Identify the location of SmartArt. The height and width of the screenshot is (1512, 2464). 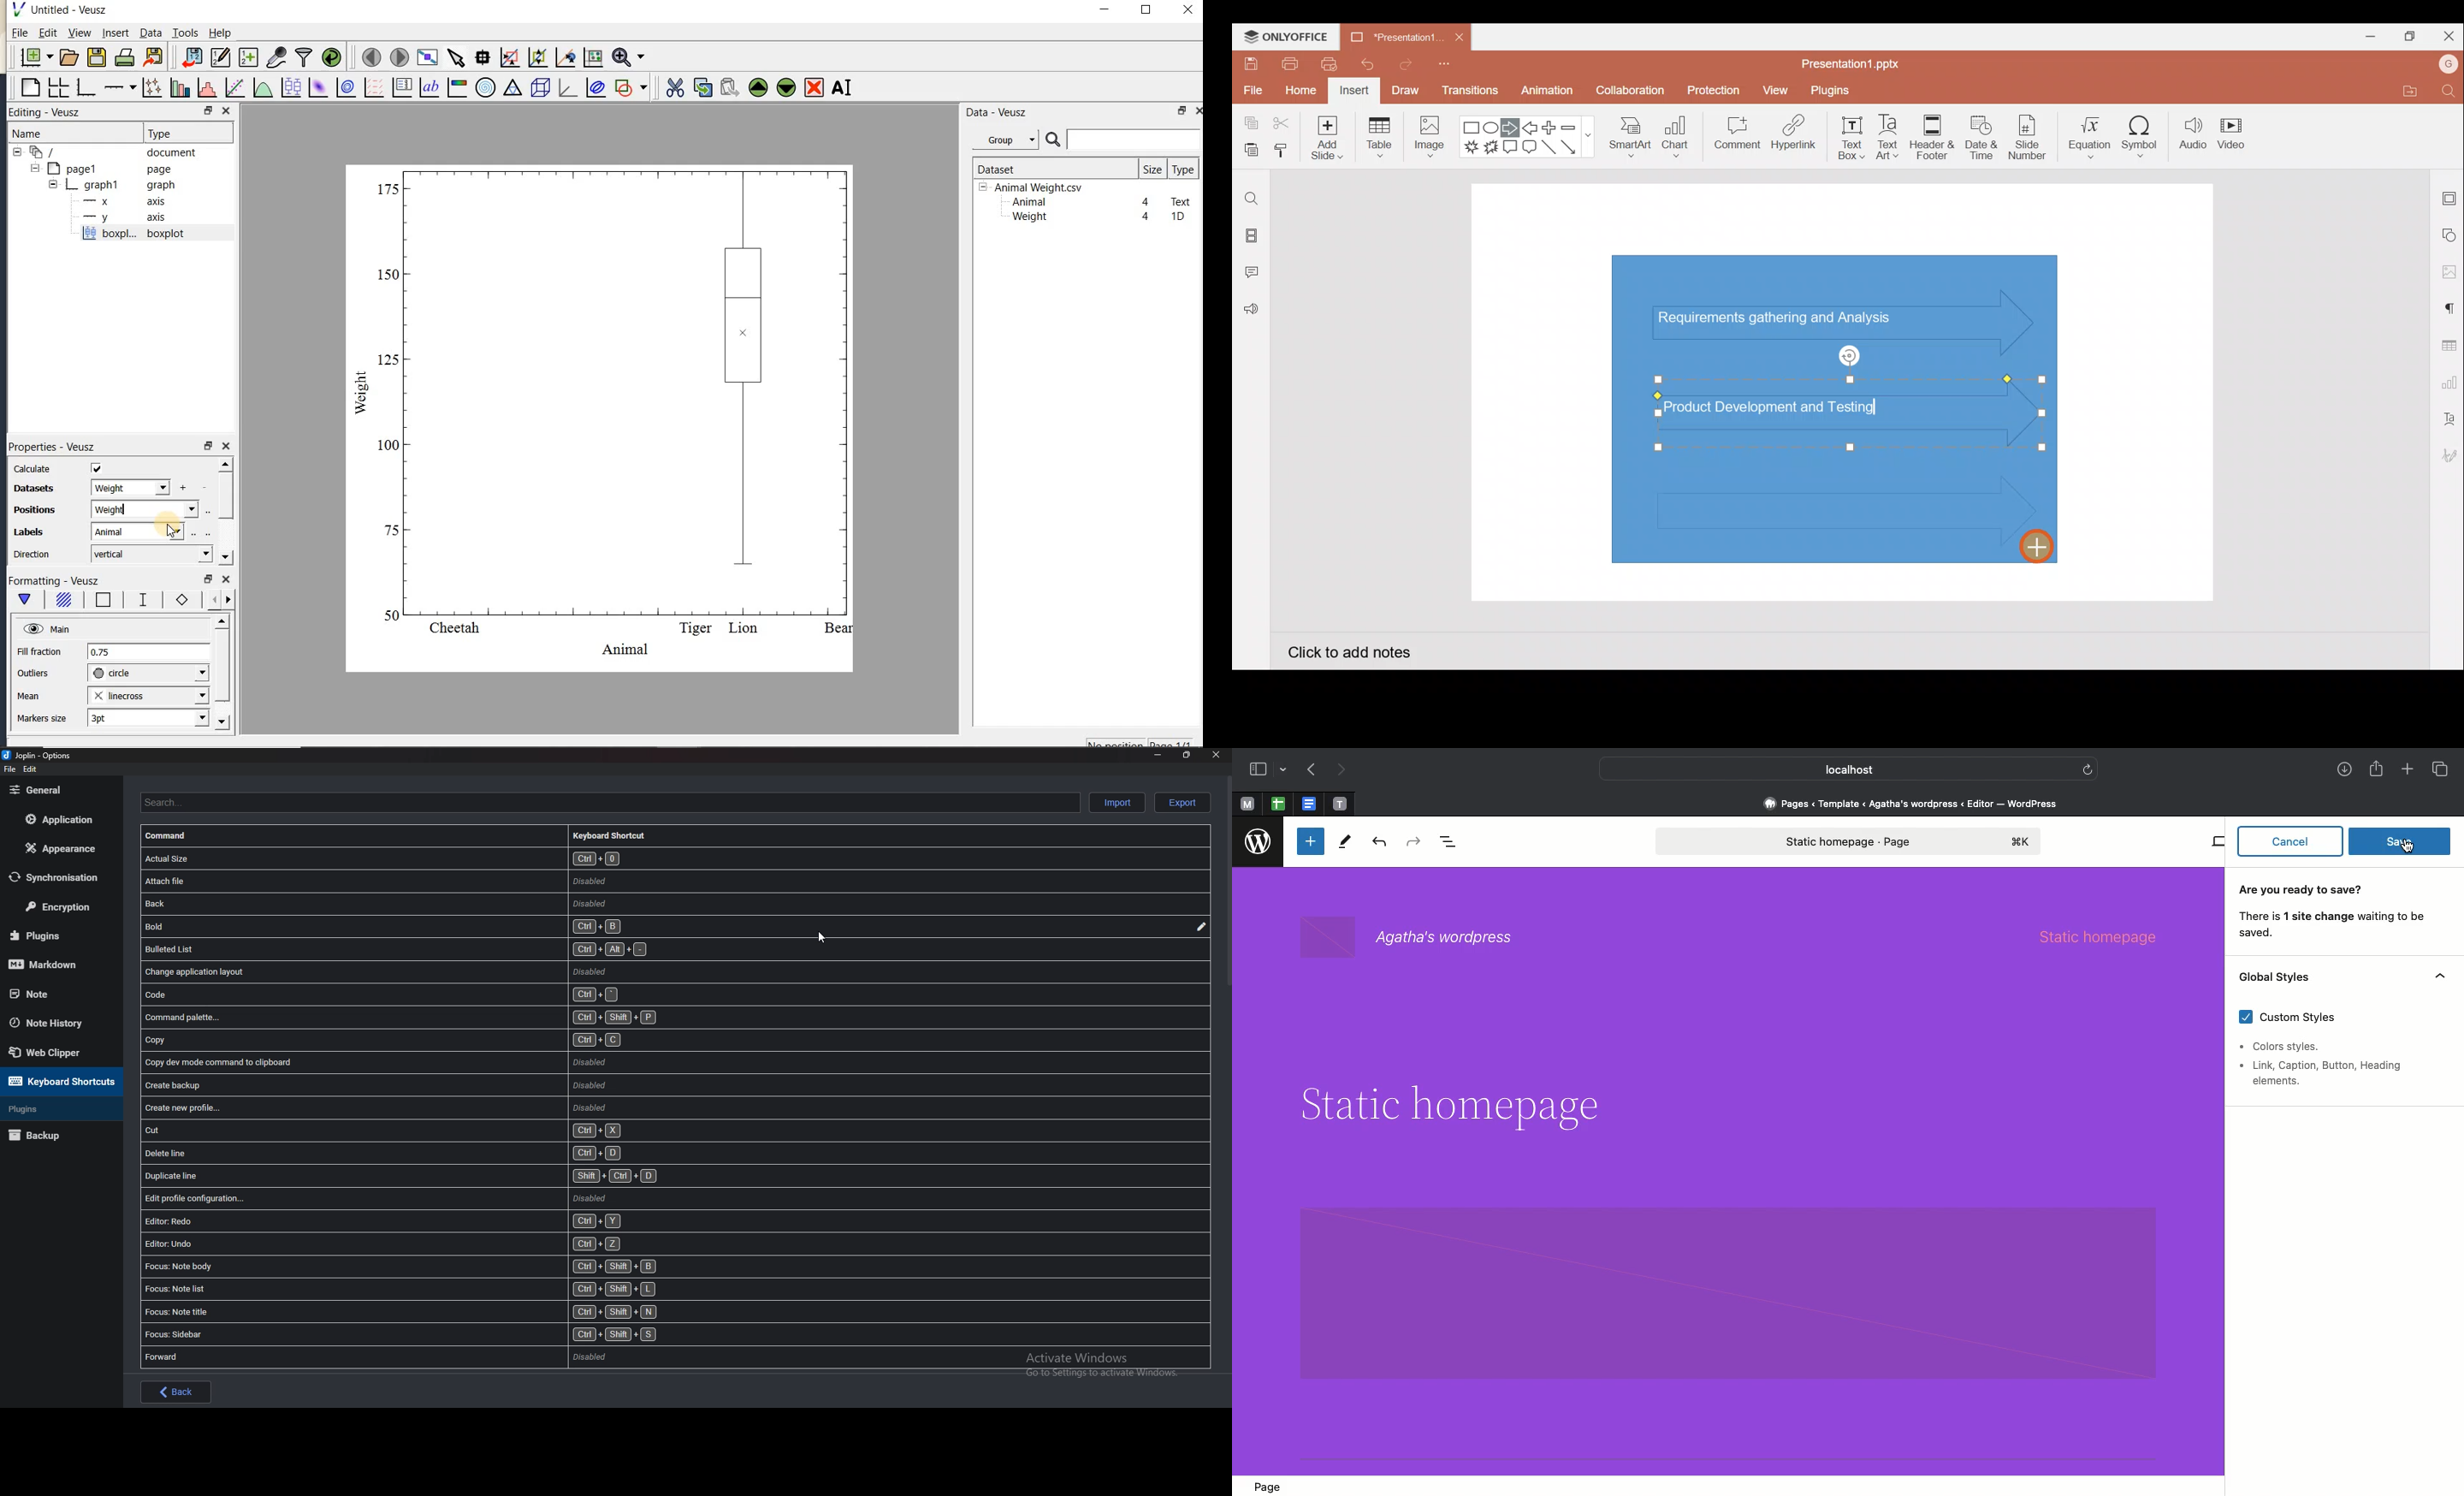
(1629, 135).